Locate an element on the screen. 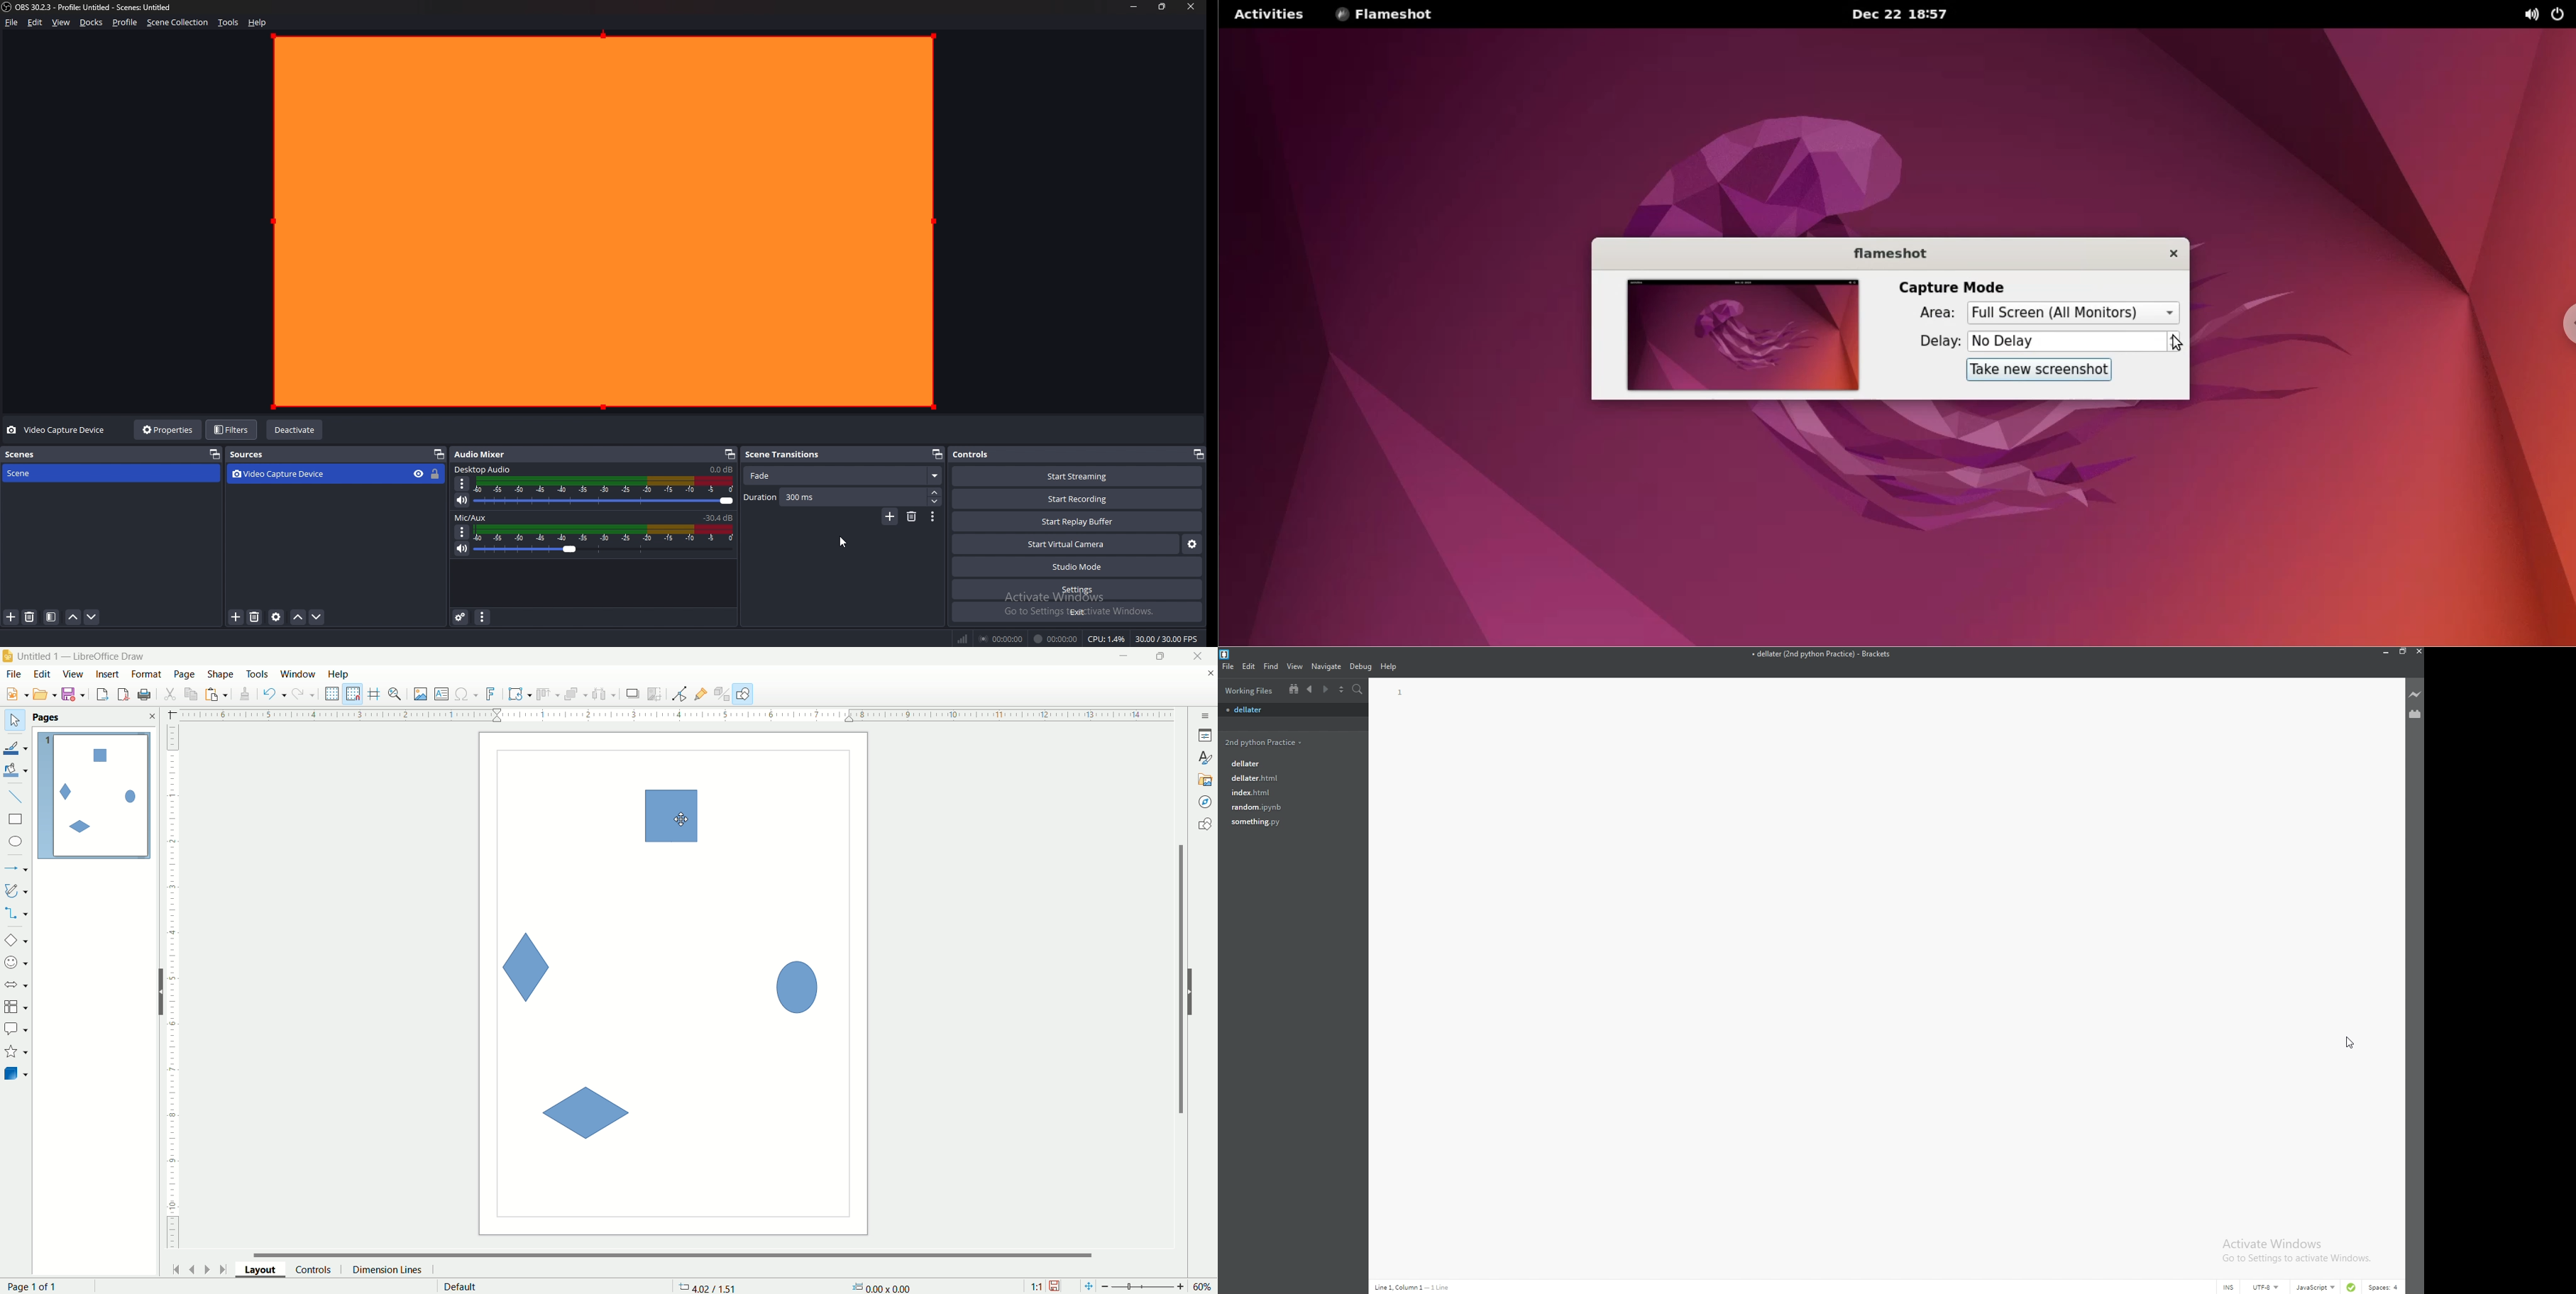 Image resolution: width=2576 pixels, height=1316 pixels. mix/aux is located at coordinates (471, 518).